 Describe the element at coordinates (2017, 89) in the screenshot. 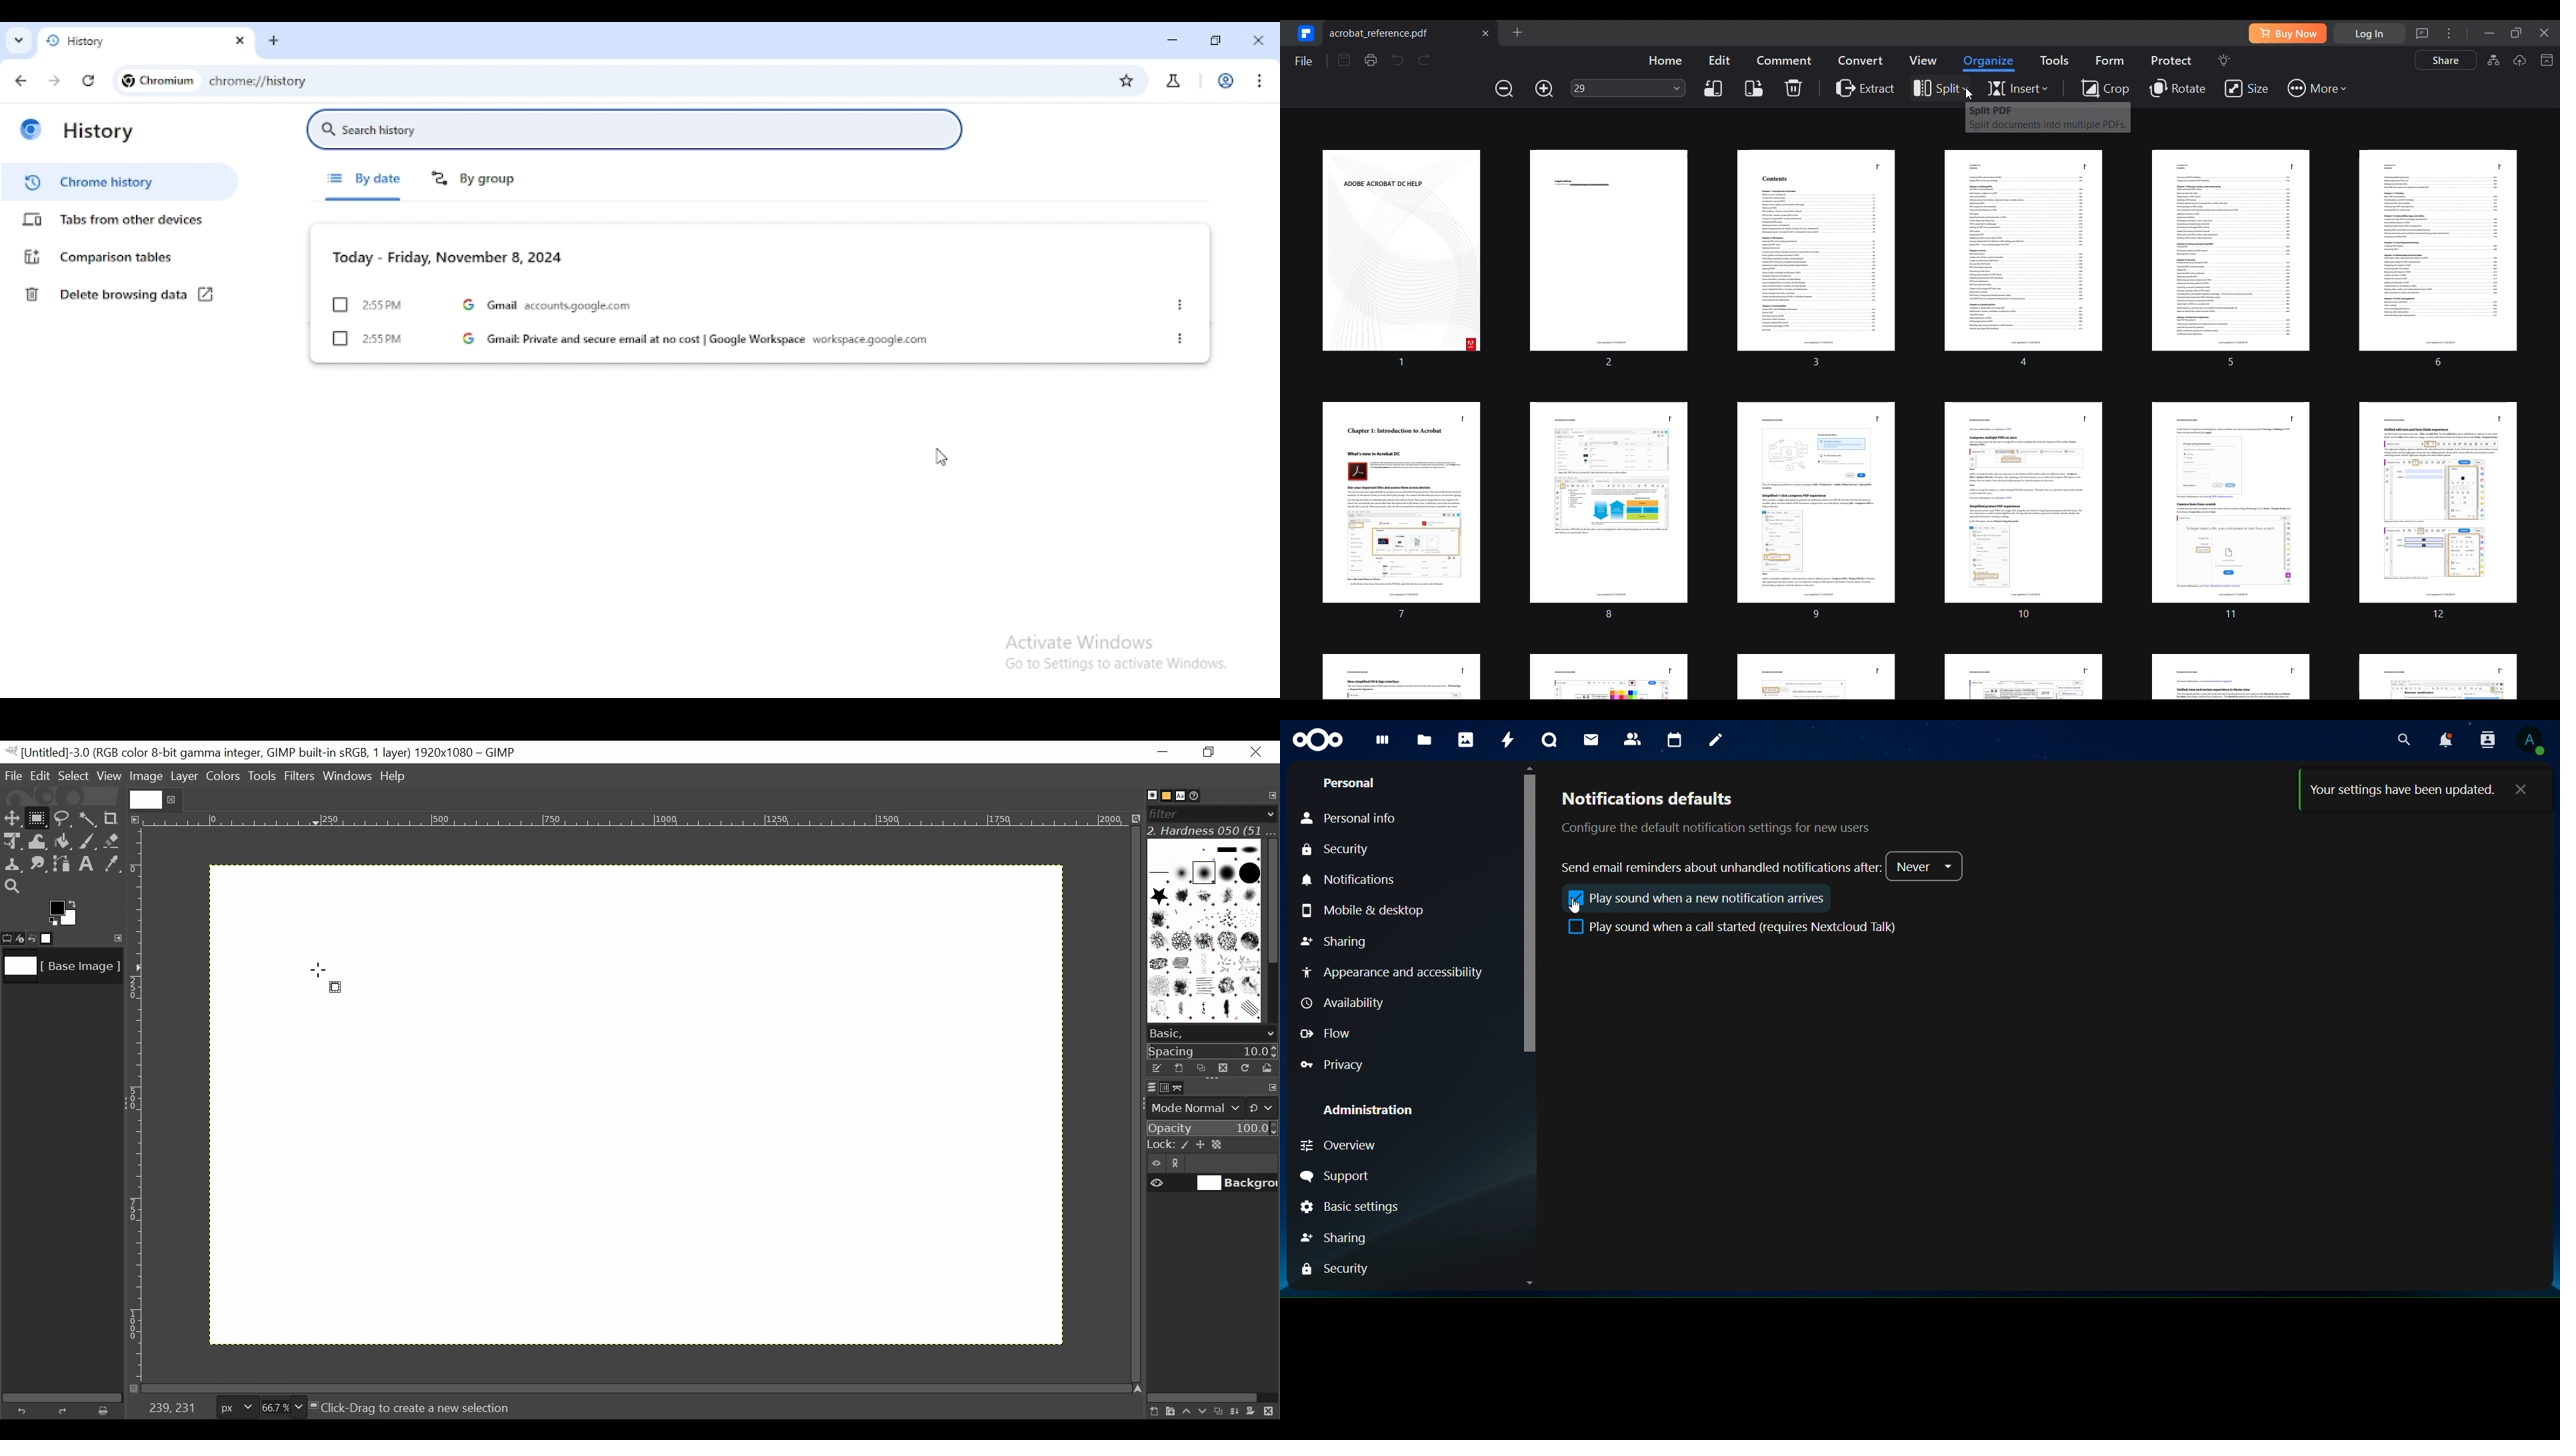

I see `Insert page options` at that location.